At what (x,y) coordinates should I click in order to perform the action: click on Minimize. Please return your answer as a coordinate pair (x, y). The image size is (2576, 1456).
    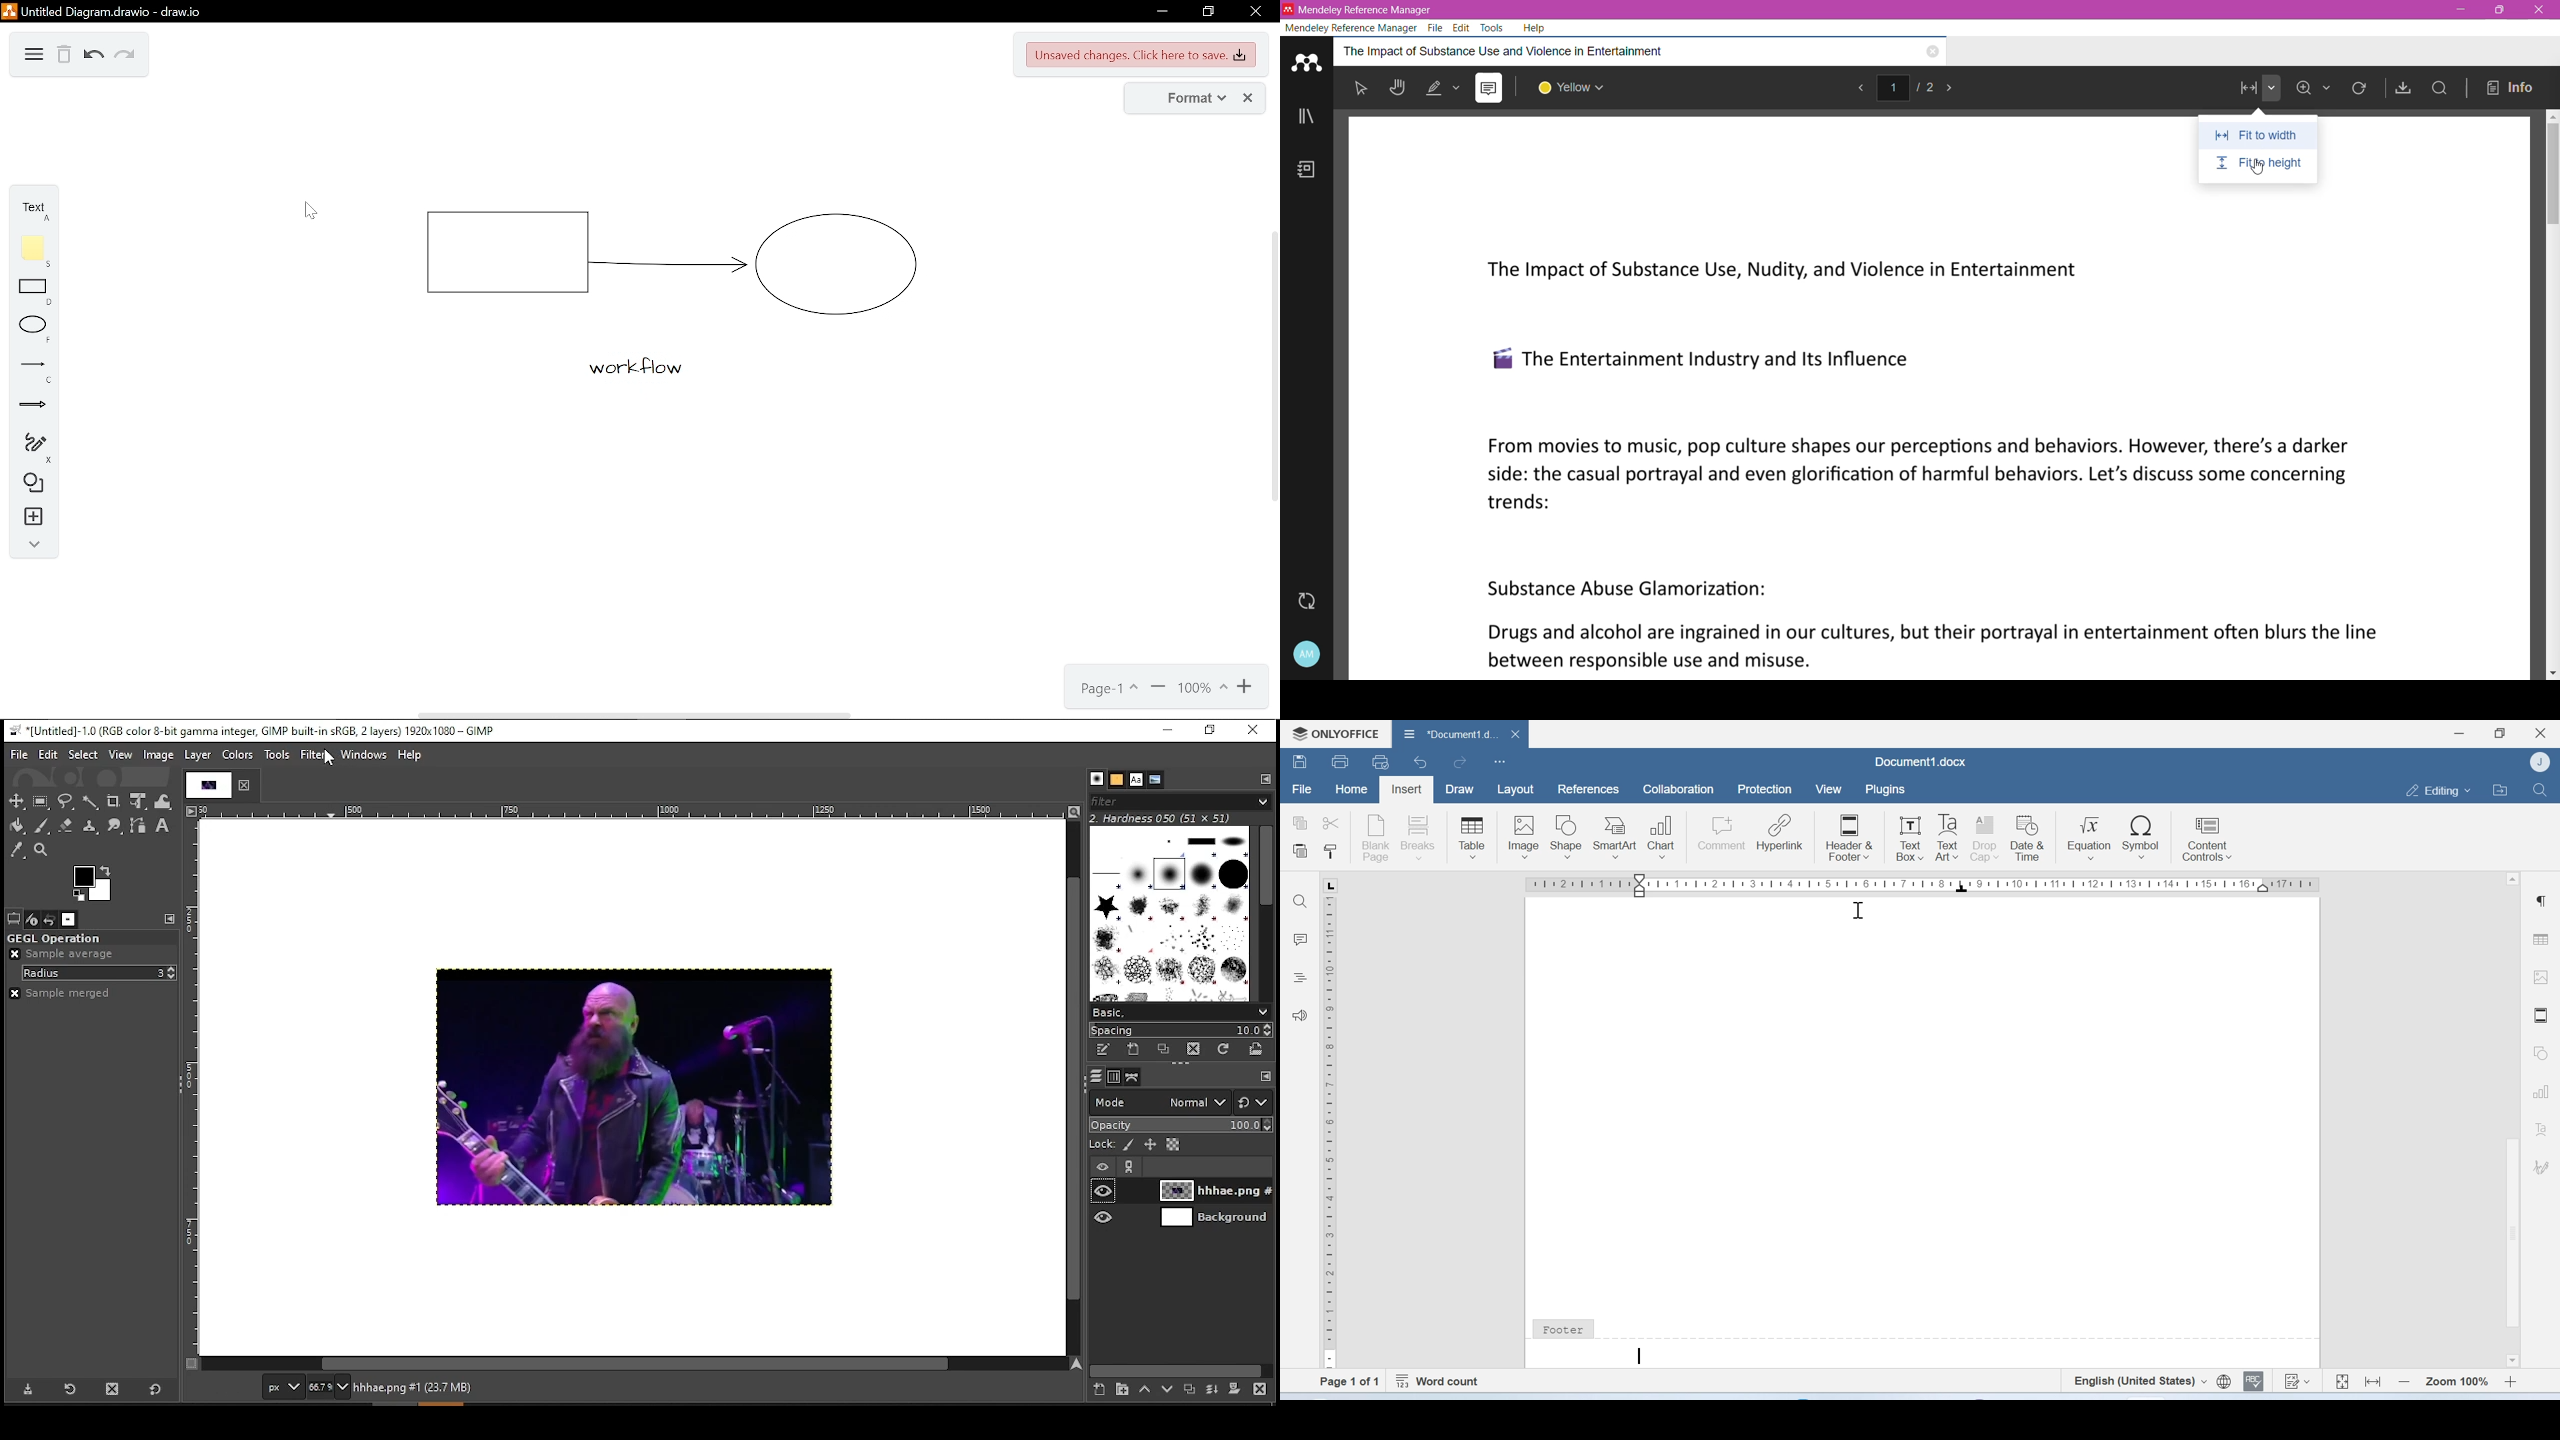
    Looking at the image, I should click on (2459, 733).